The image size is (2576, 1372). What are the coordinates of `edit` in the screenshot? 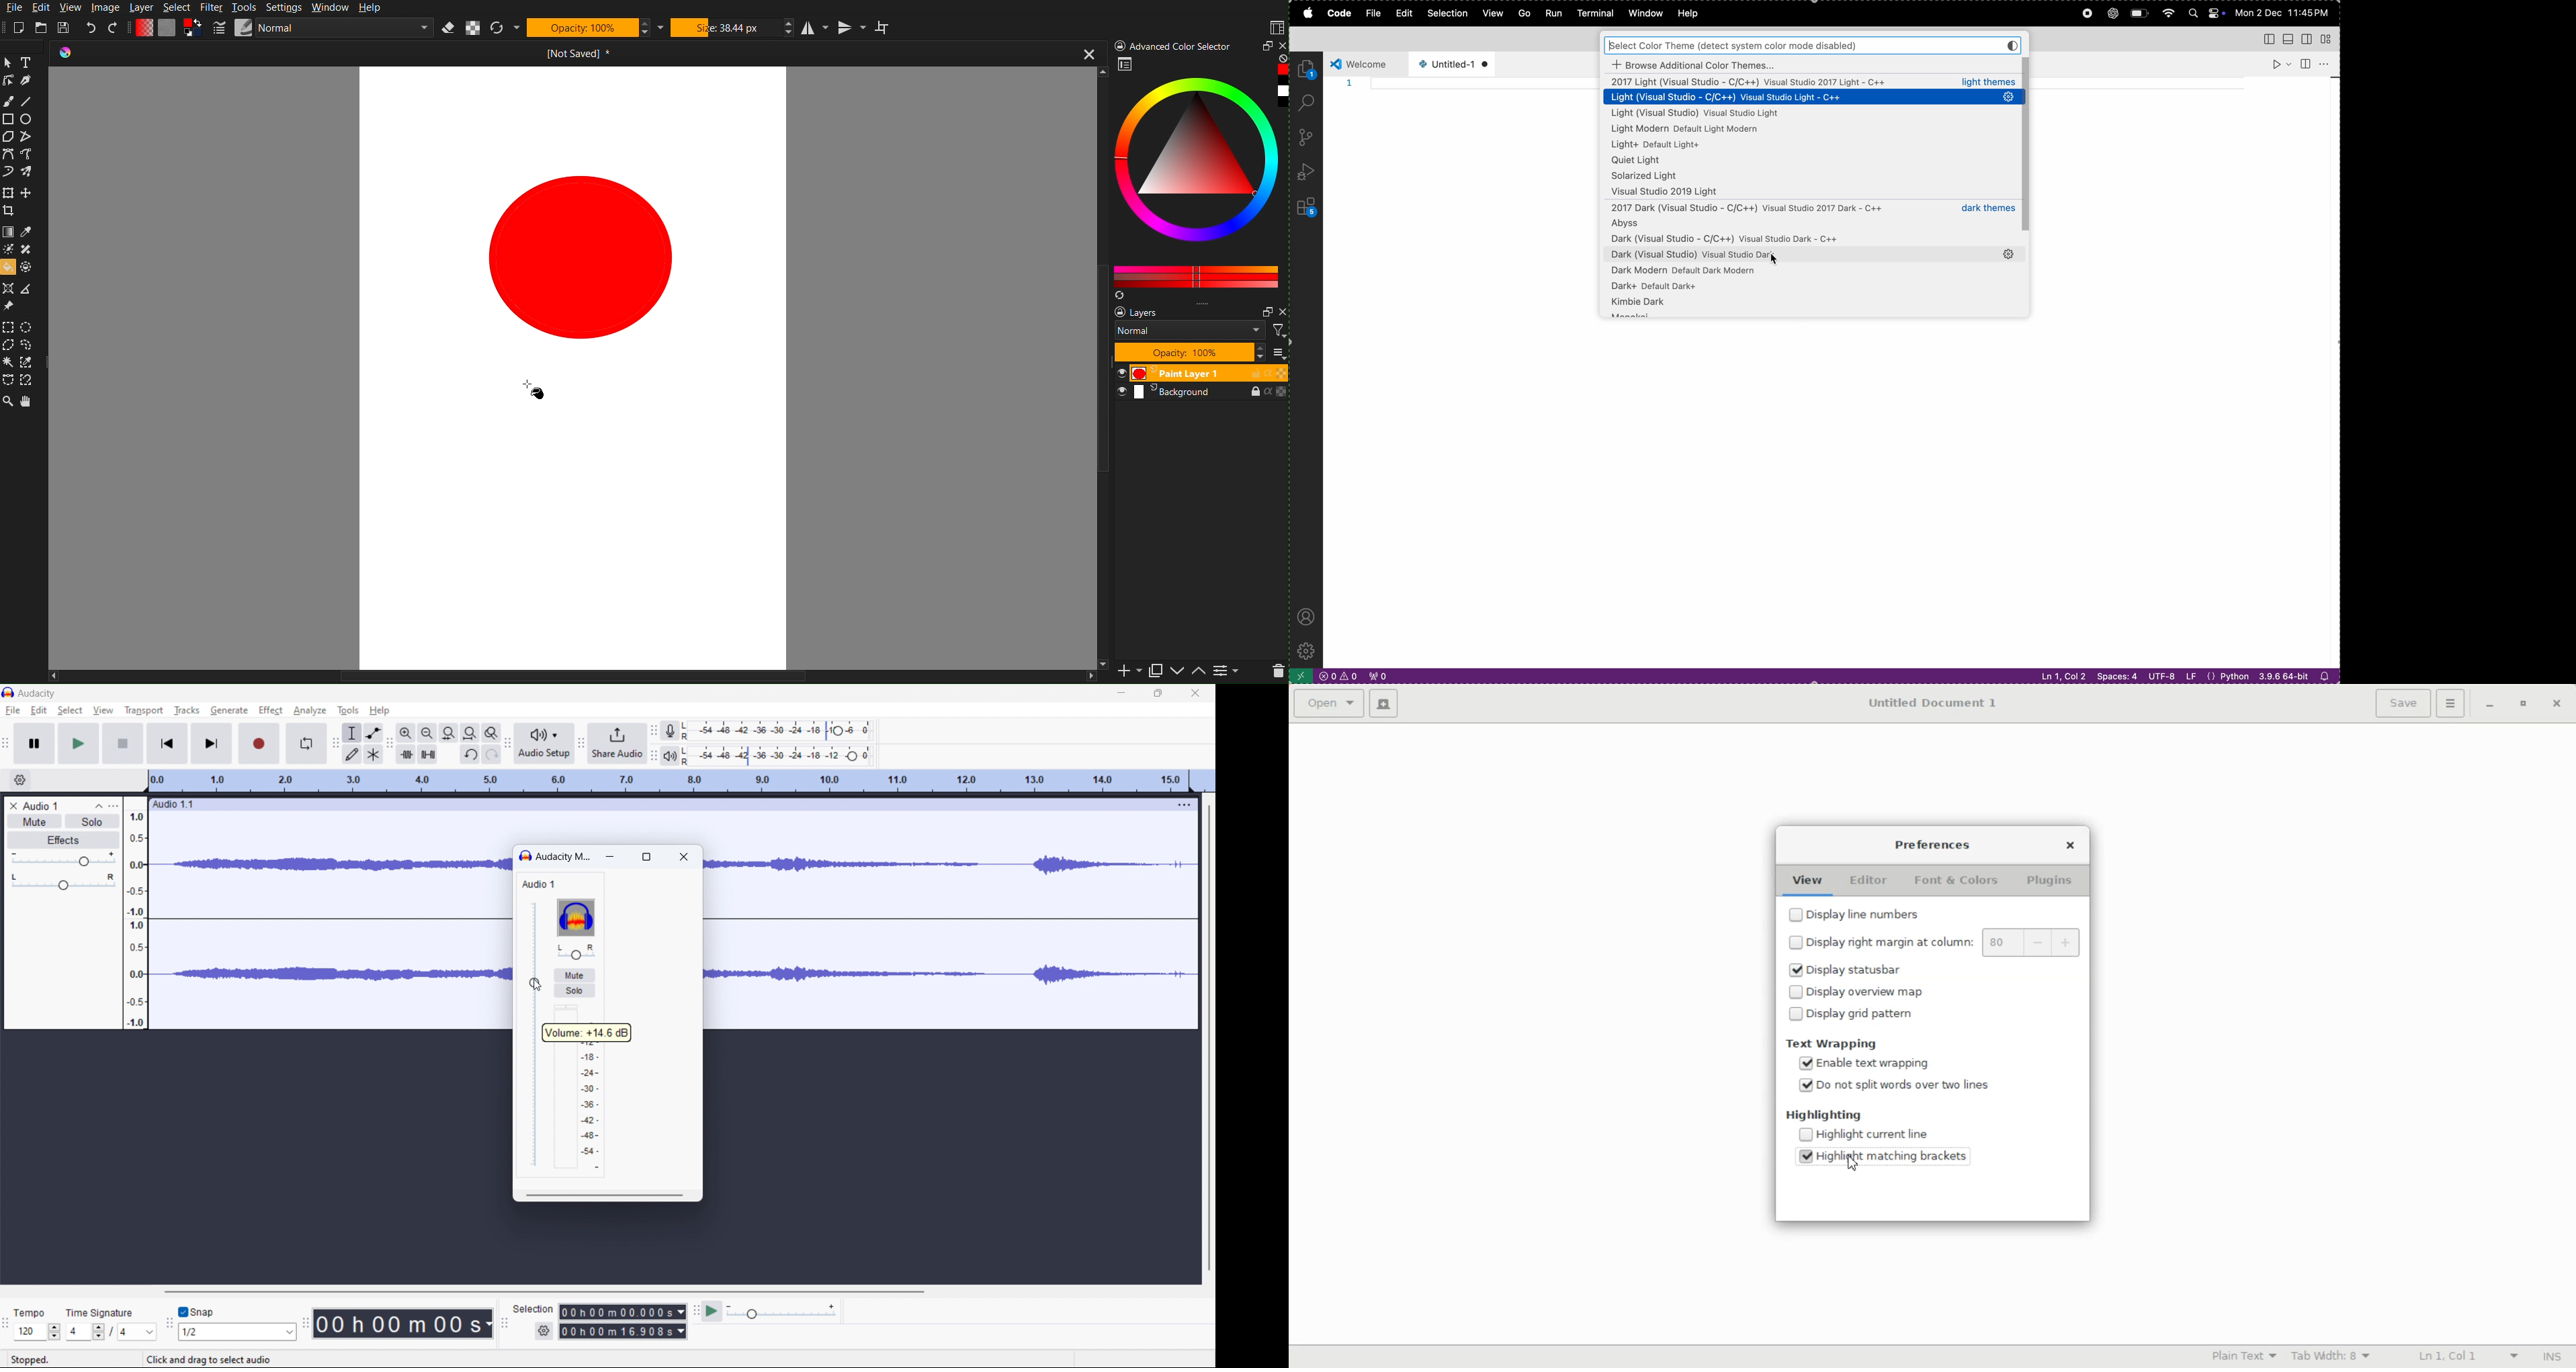 It's located at (1402, 14).